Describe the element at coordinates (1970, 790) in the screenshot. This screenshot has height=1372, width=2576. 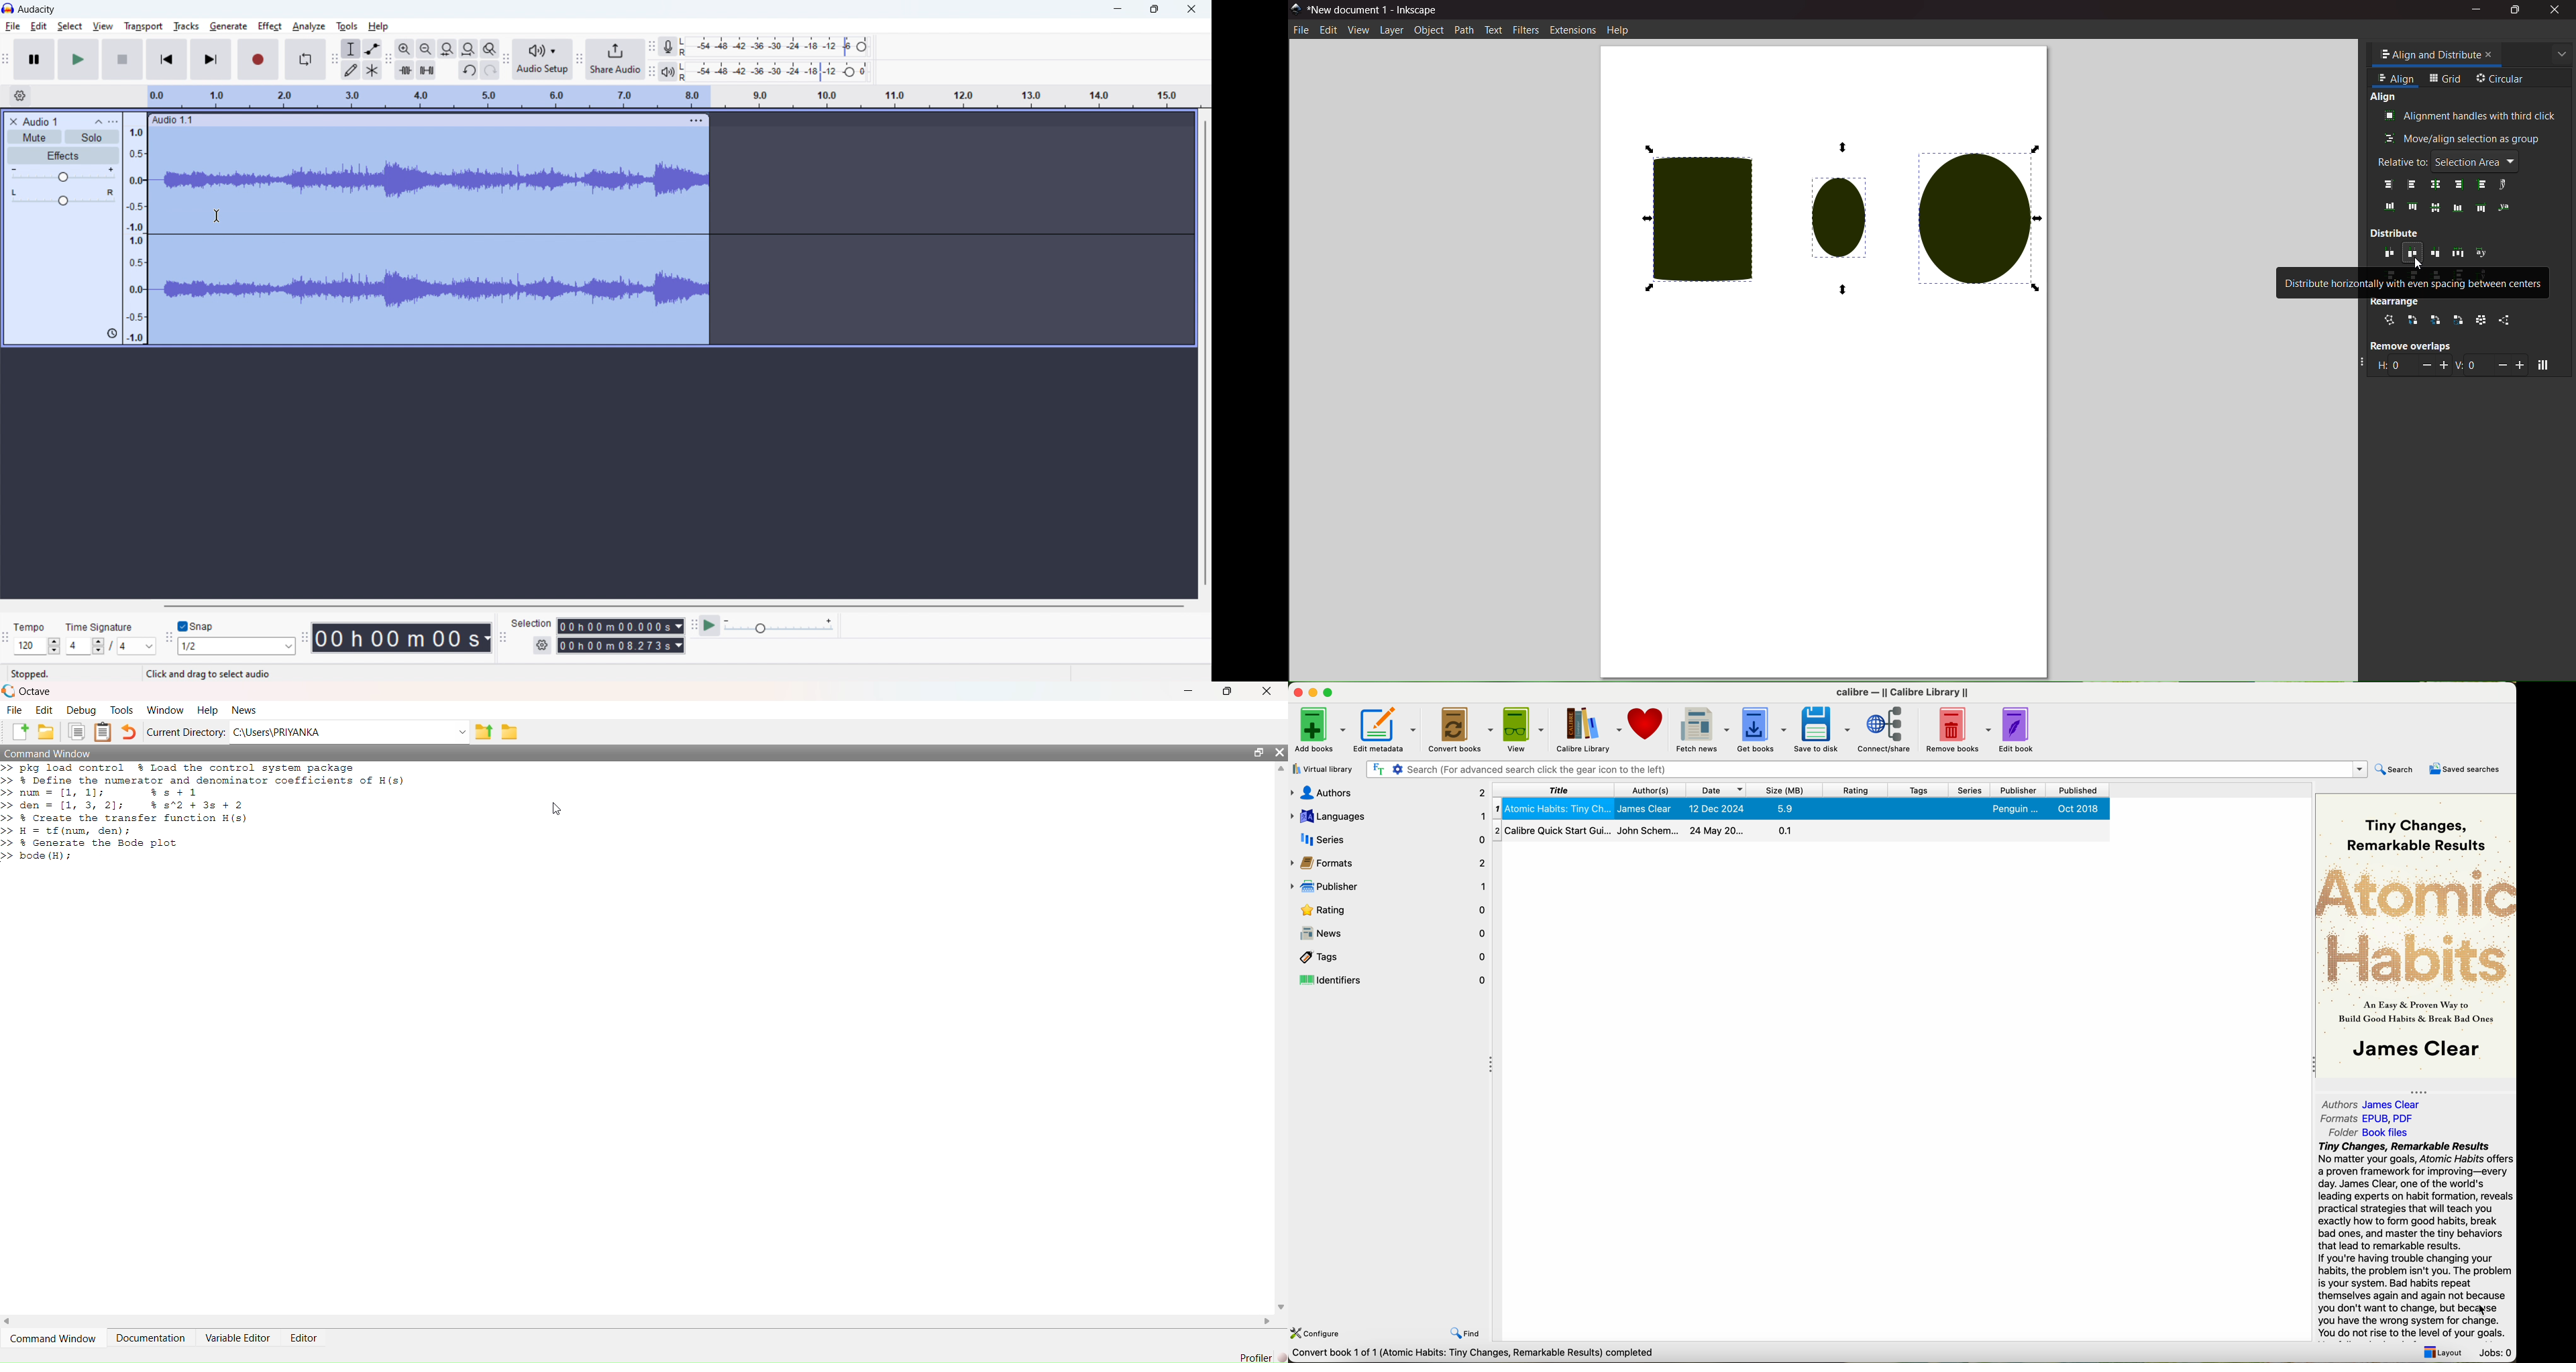
I see `series` at that location.